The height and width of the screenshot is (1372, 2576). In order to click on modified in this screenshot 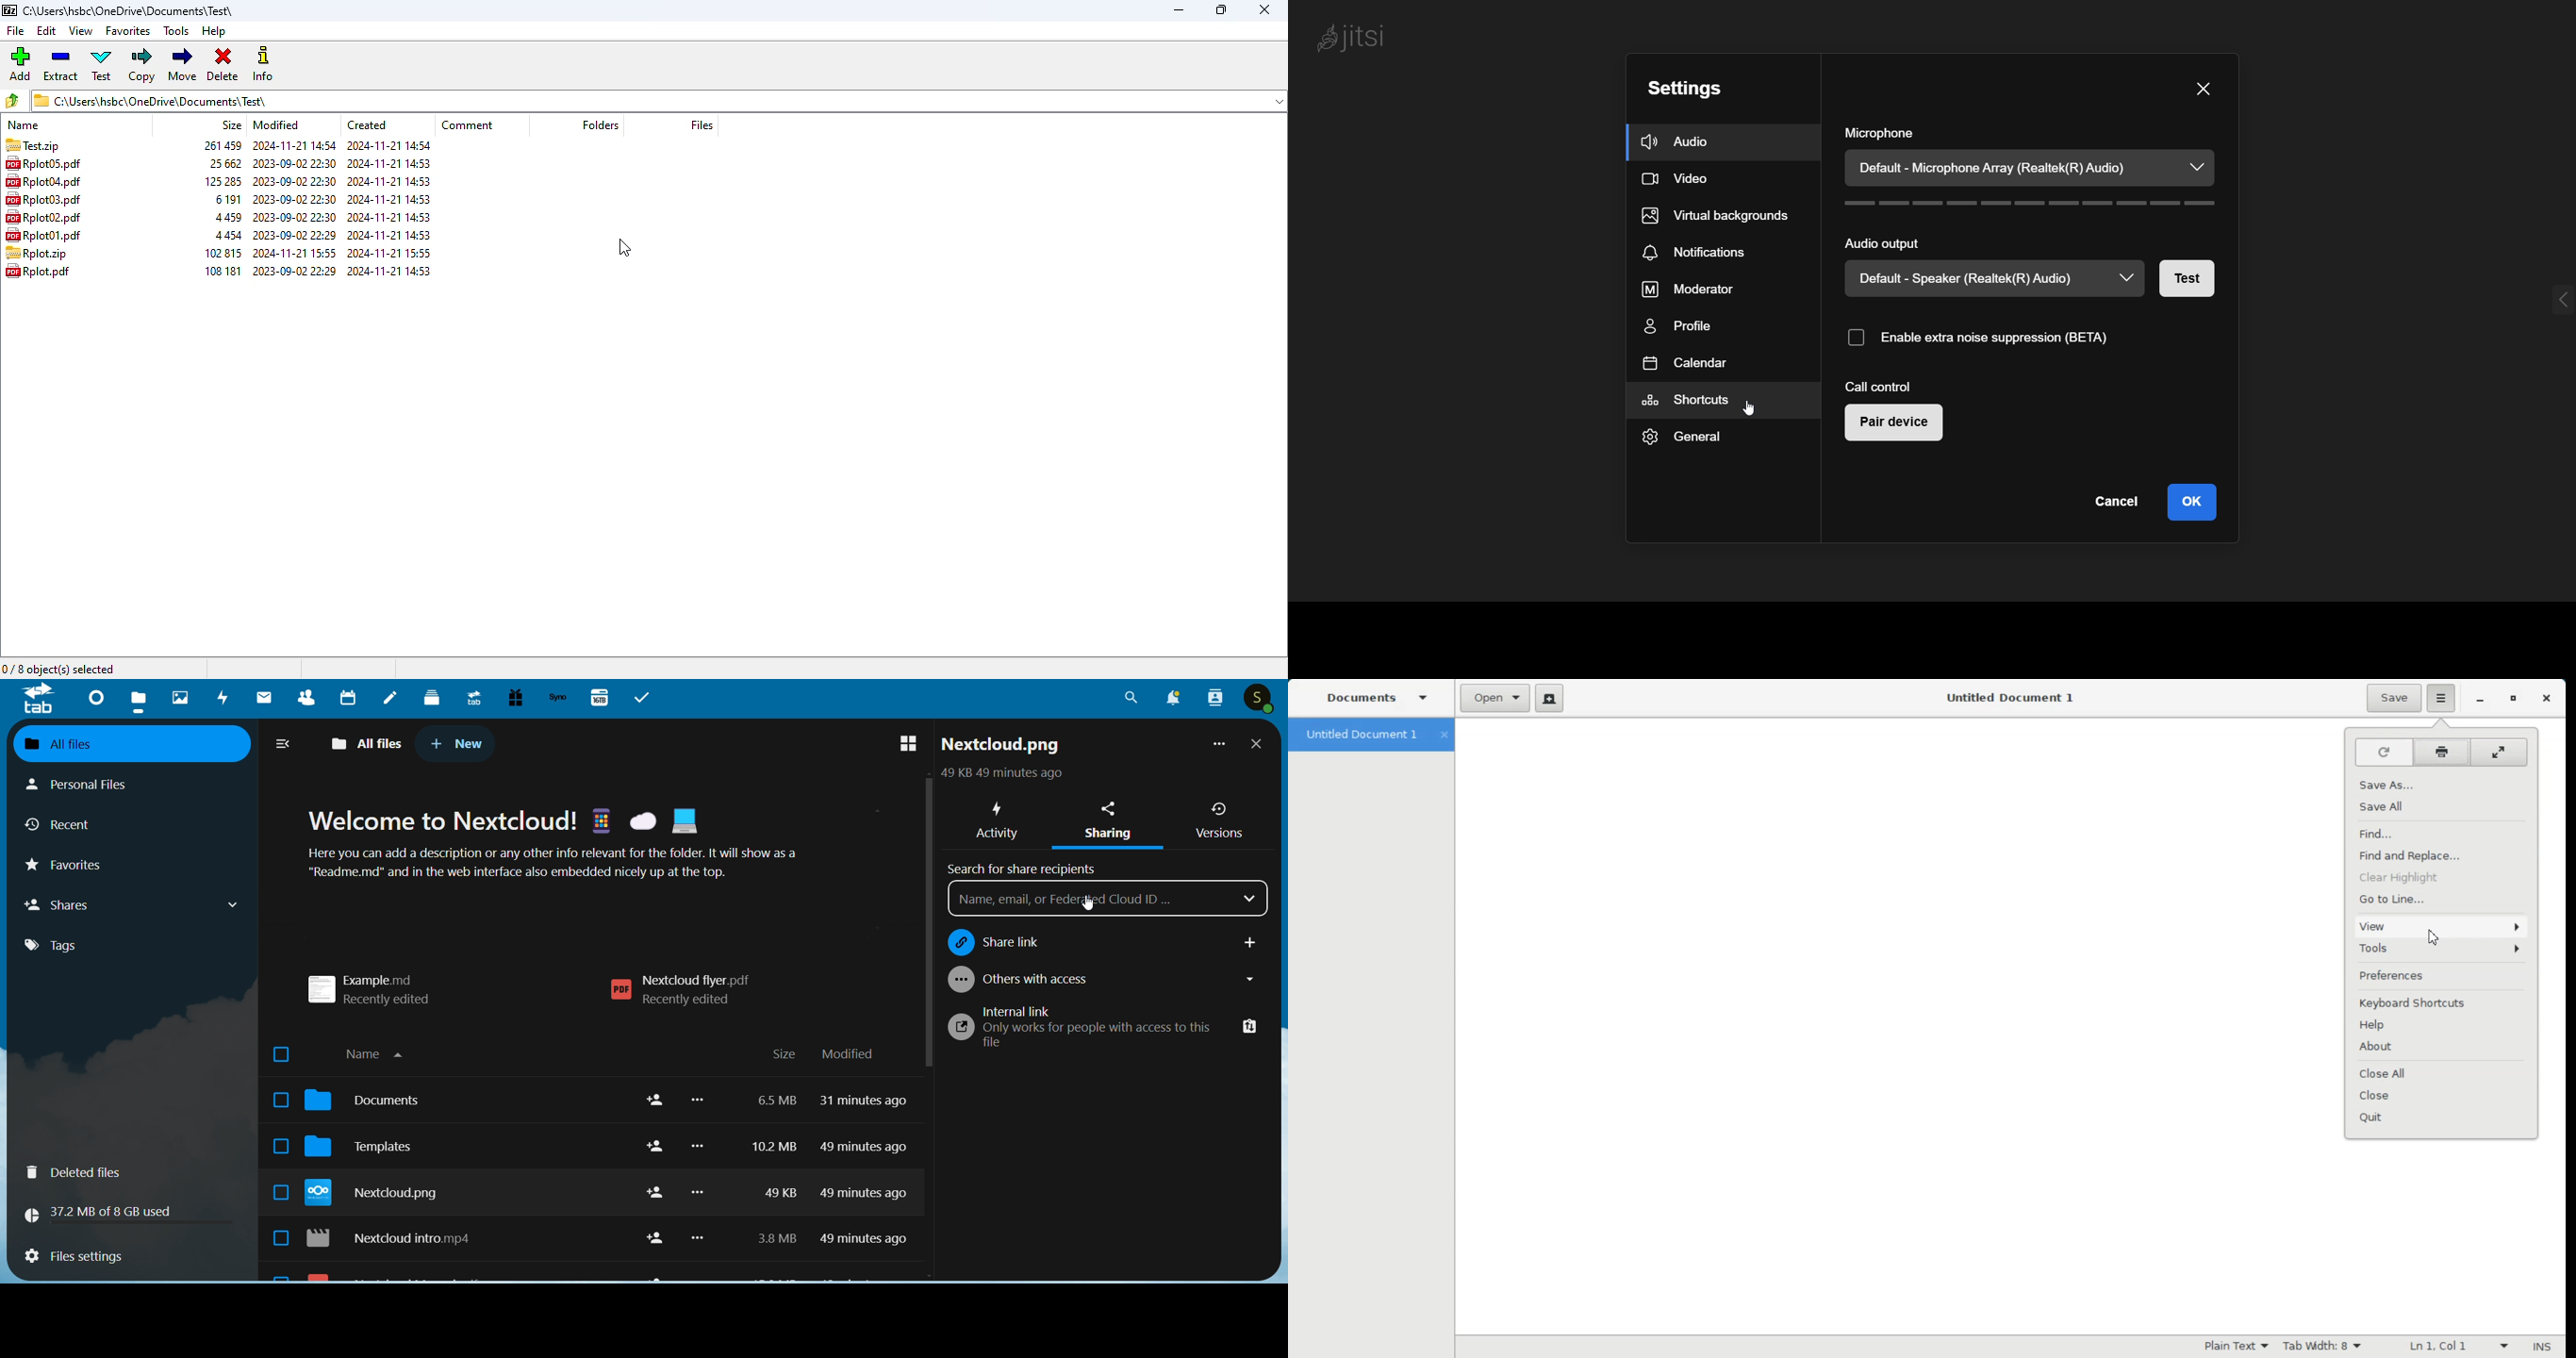, I will do `click(848, 1055)`.